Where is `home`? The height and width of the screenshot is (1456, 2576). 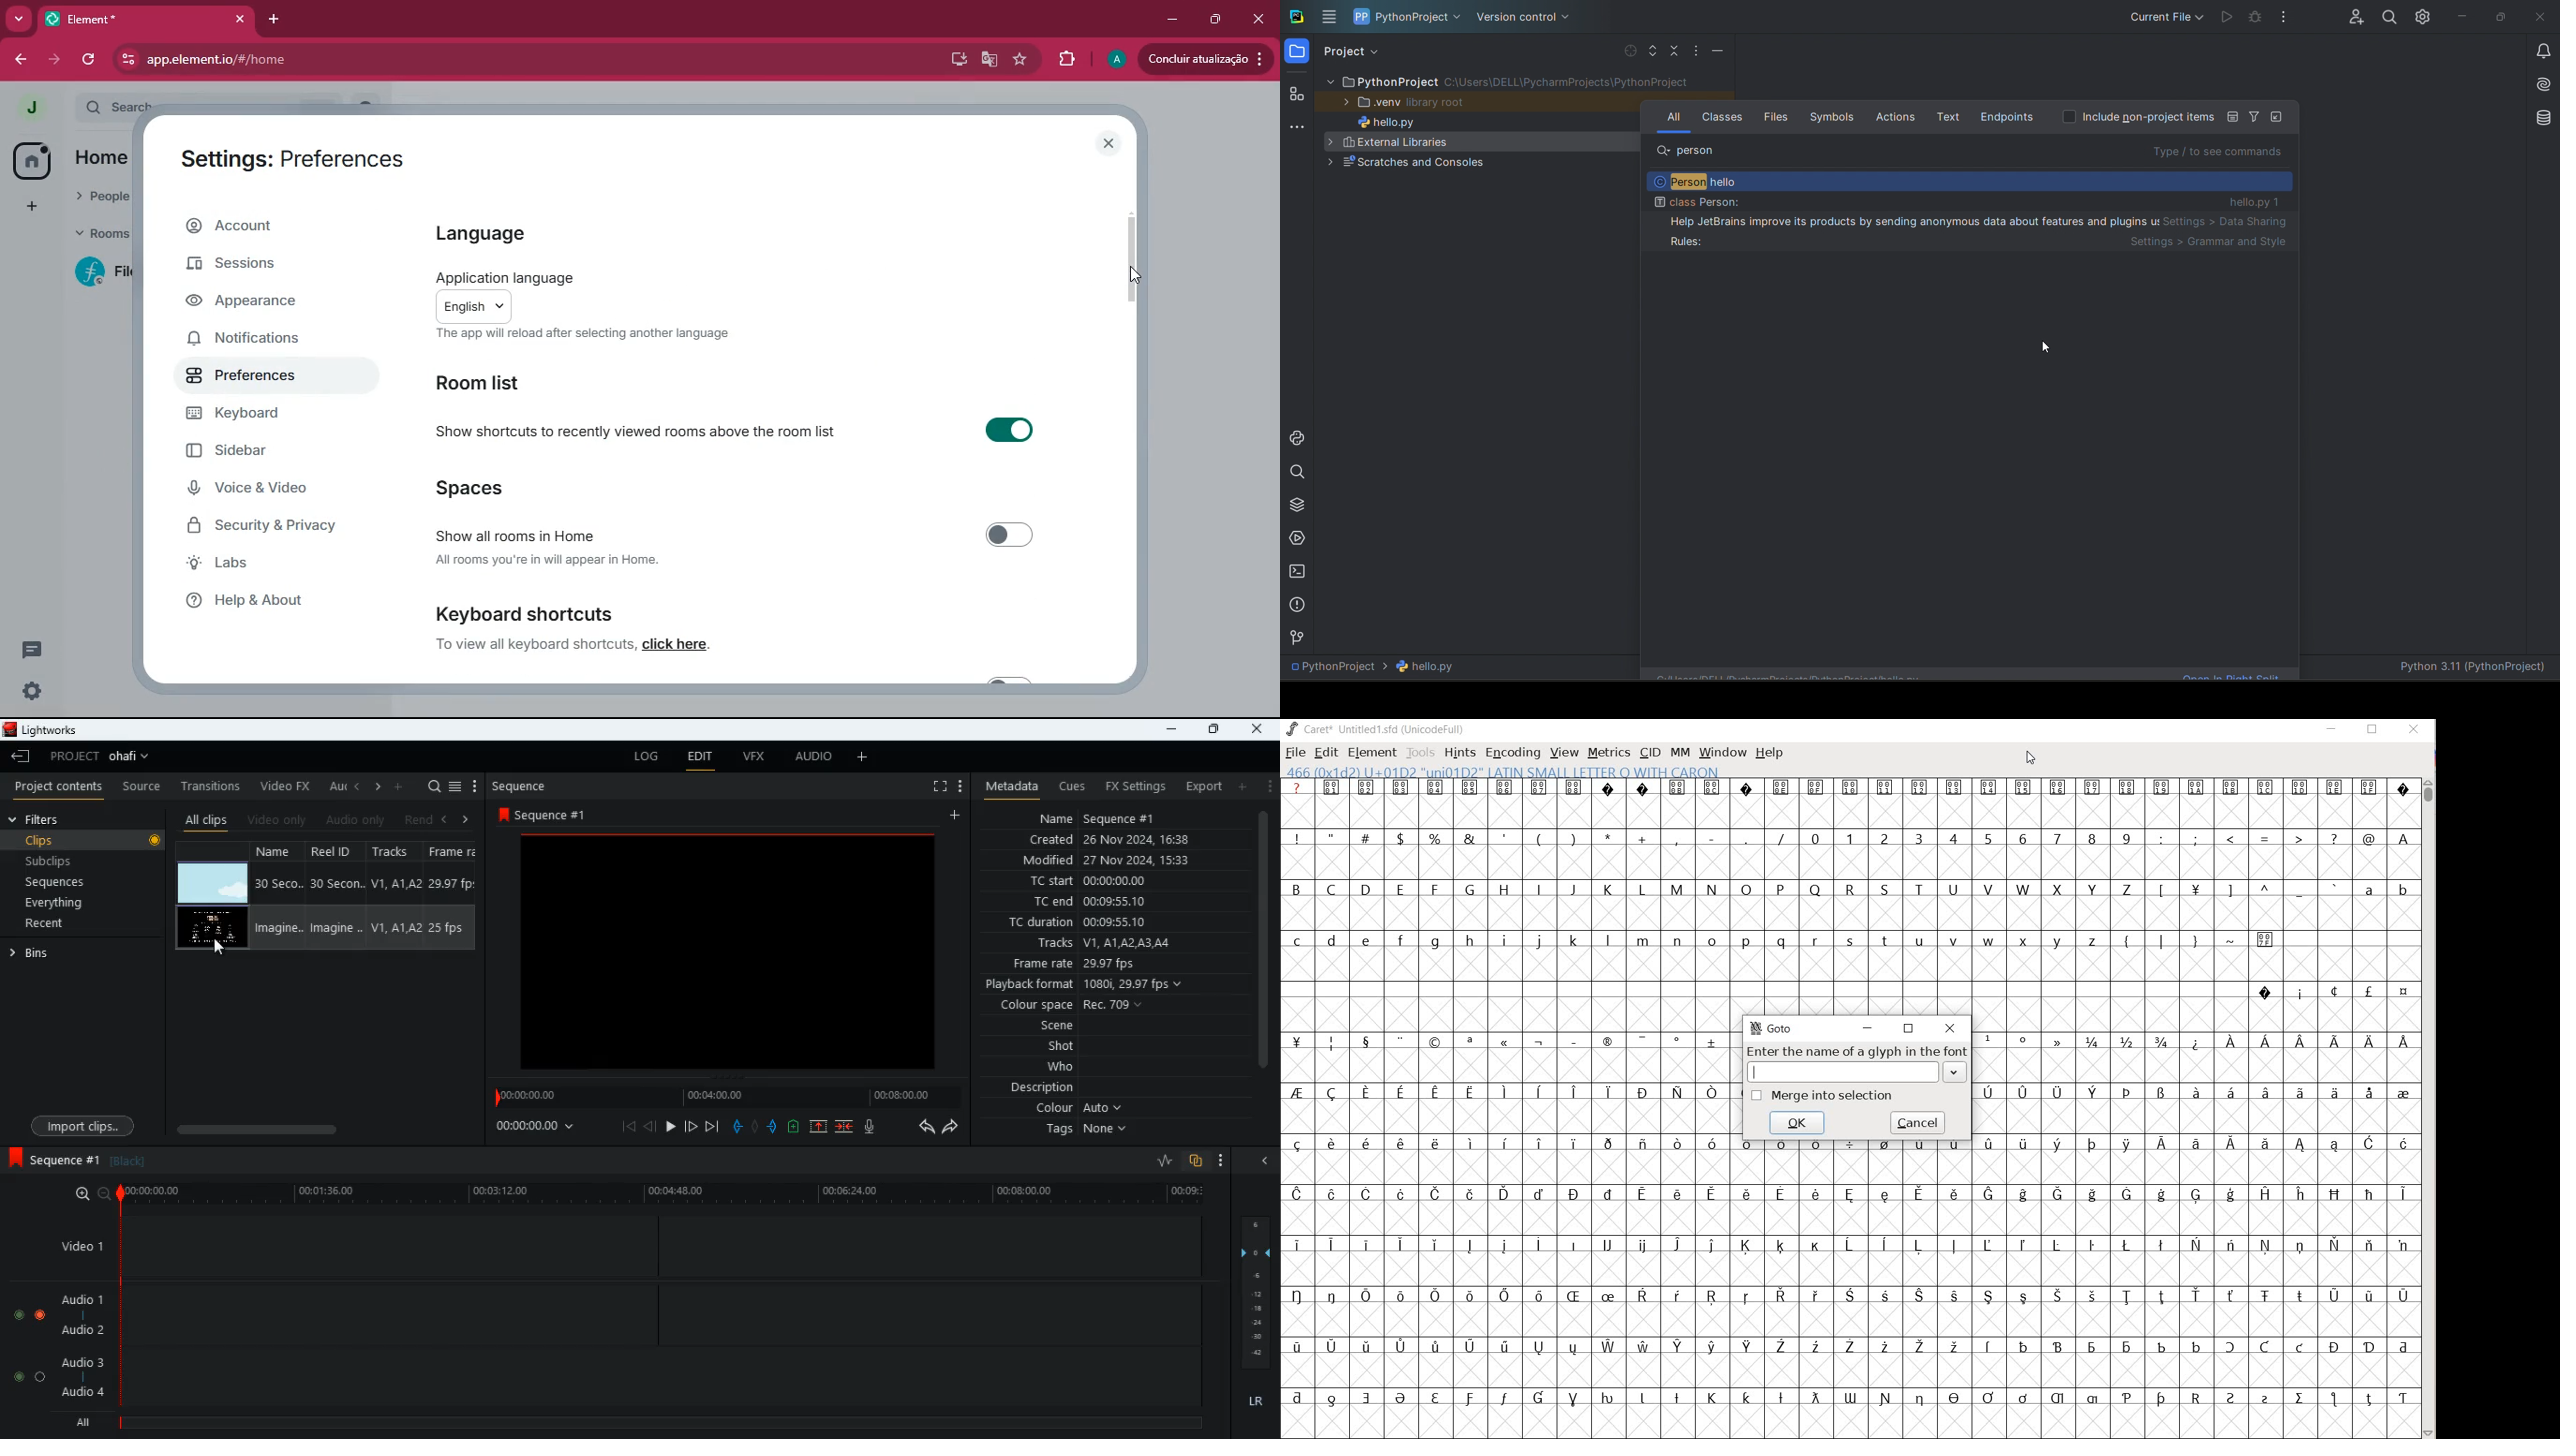 home is located at coordinates (29, 161).